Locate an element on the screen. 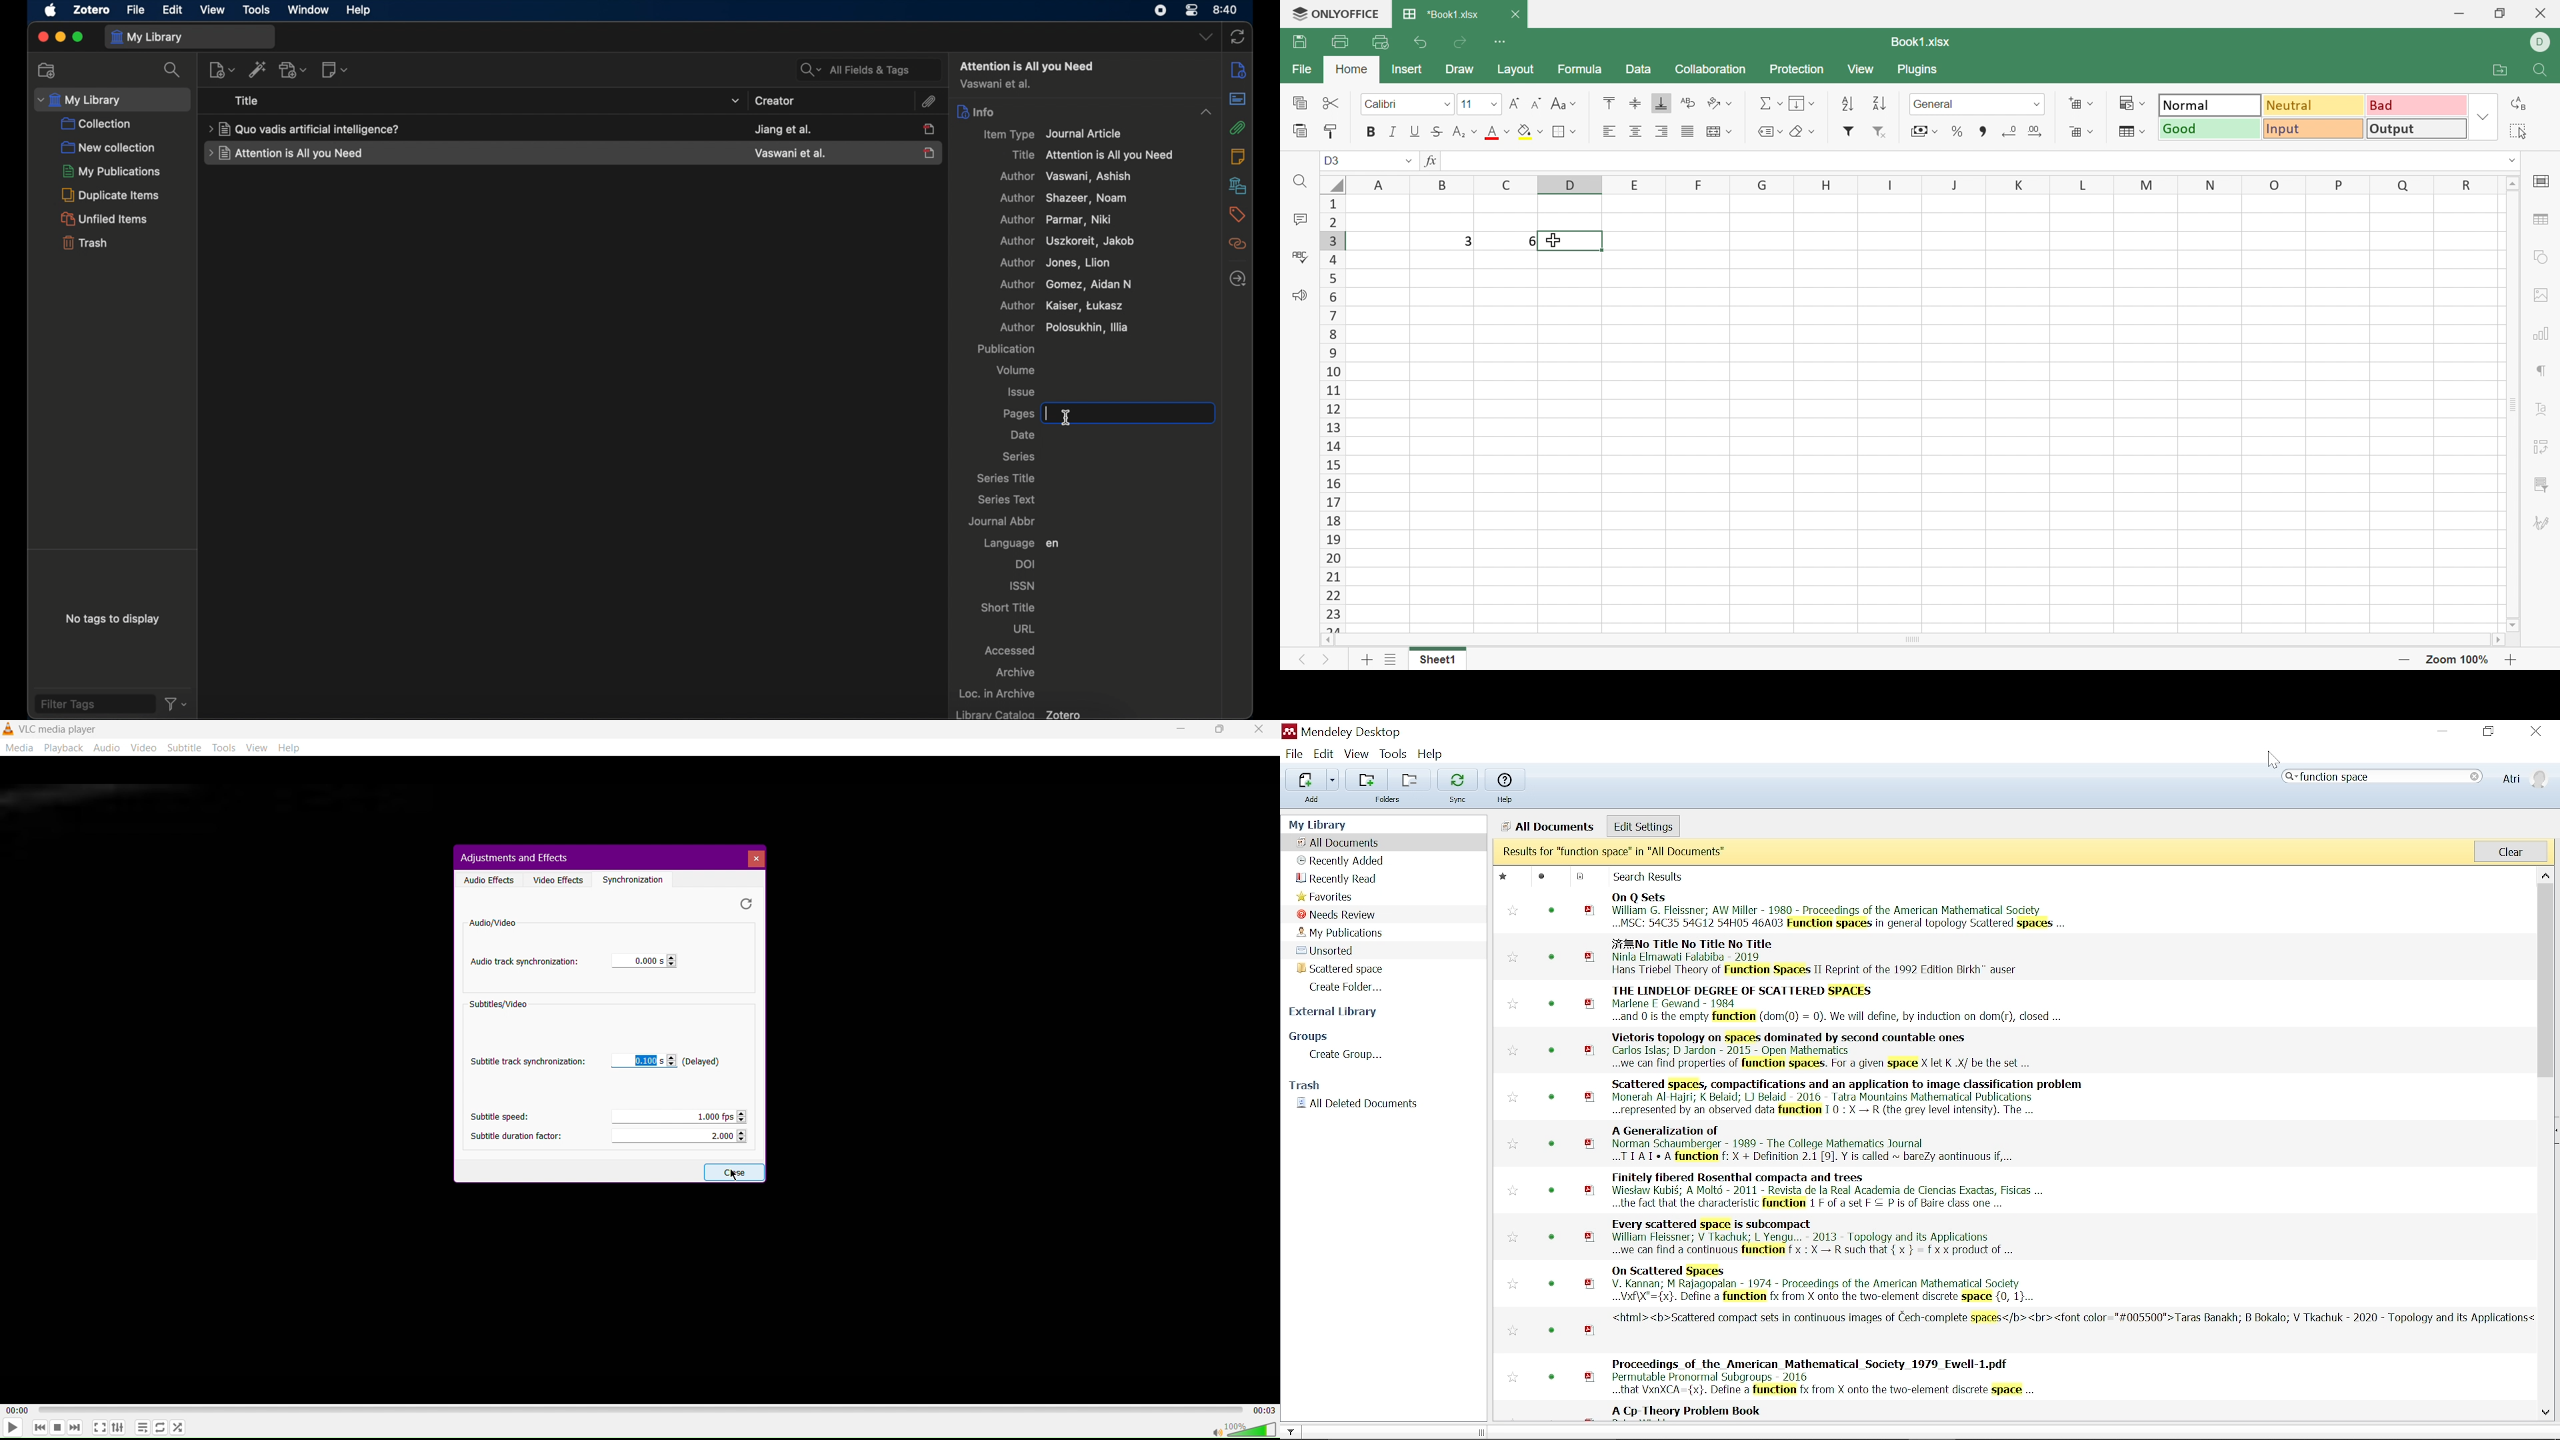 Image resolution: width=2576 pixels, height=1456 pixels. Needs review is located at coordinates (1337, 914).